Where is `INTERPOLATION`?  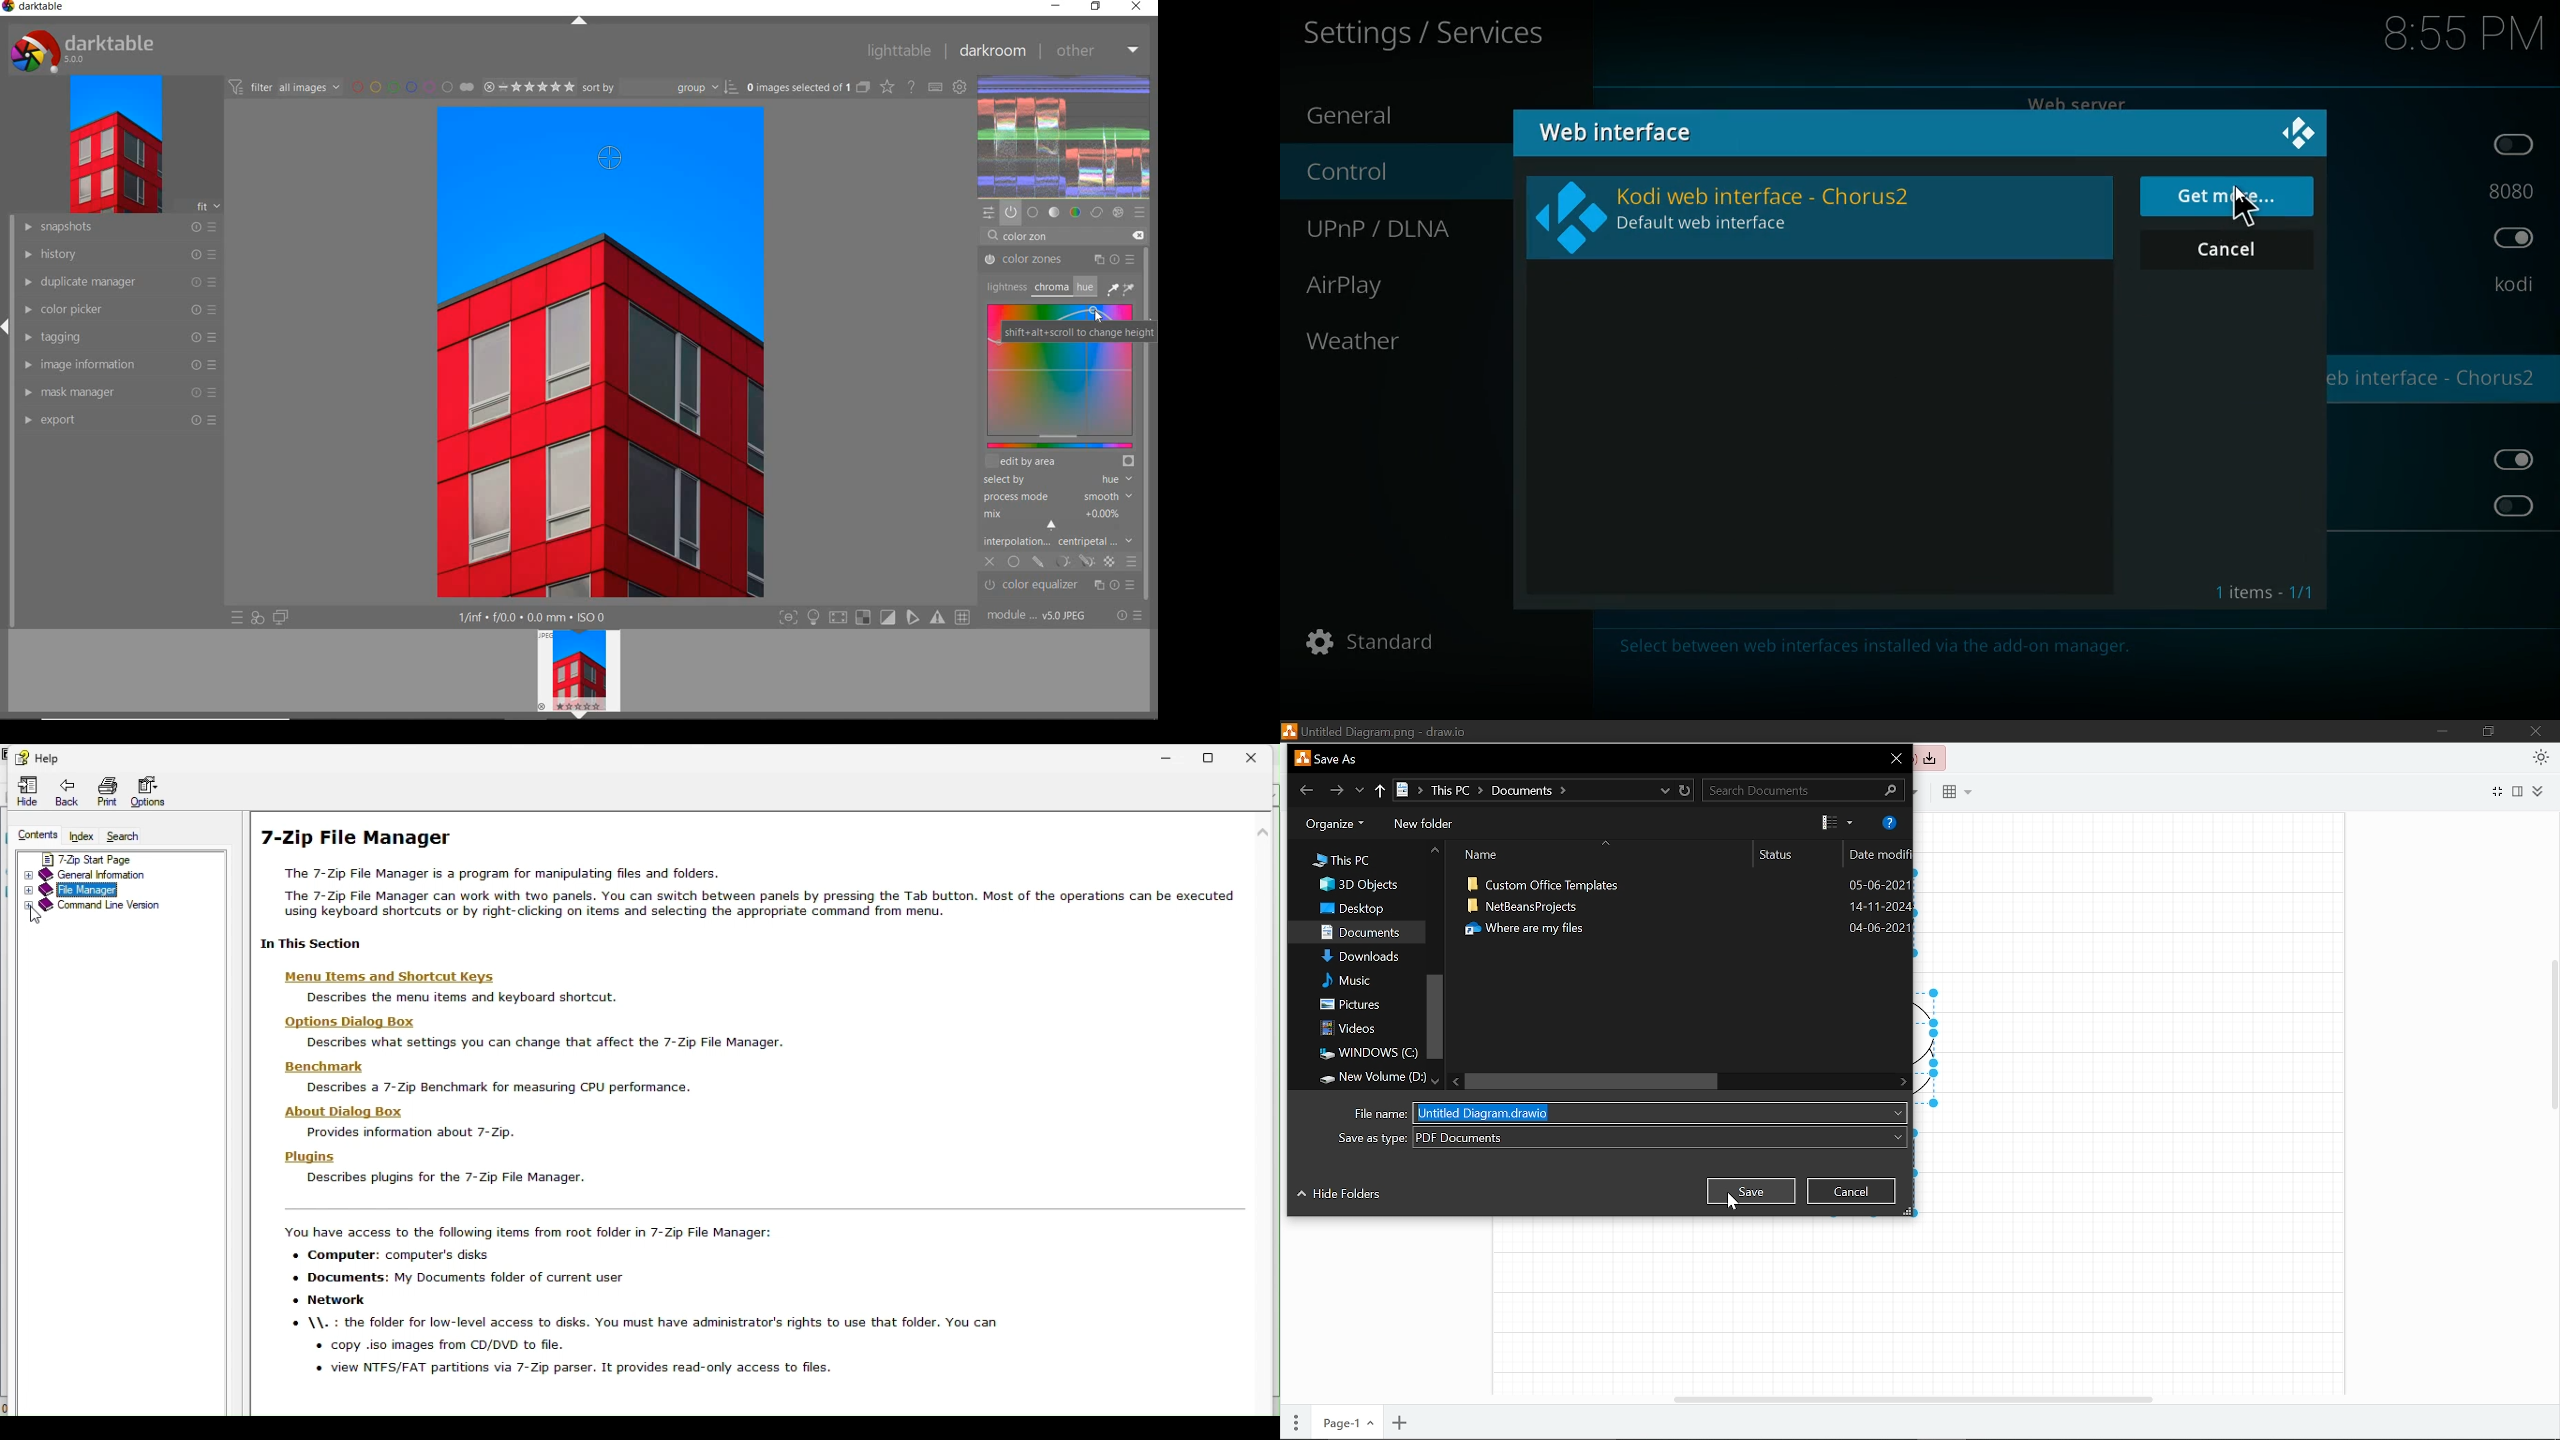 INTERPOLATION is located at coordinates (1058, 541).